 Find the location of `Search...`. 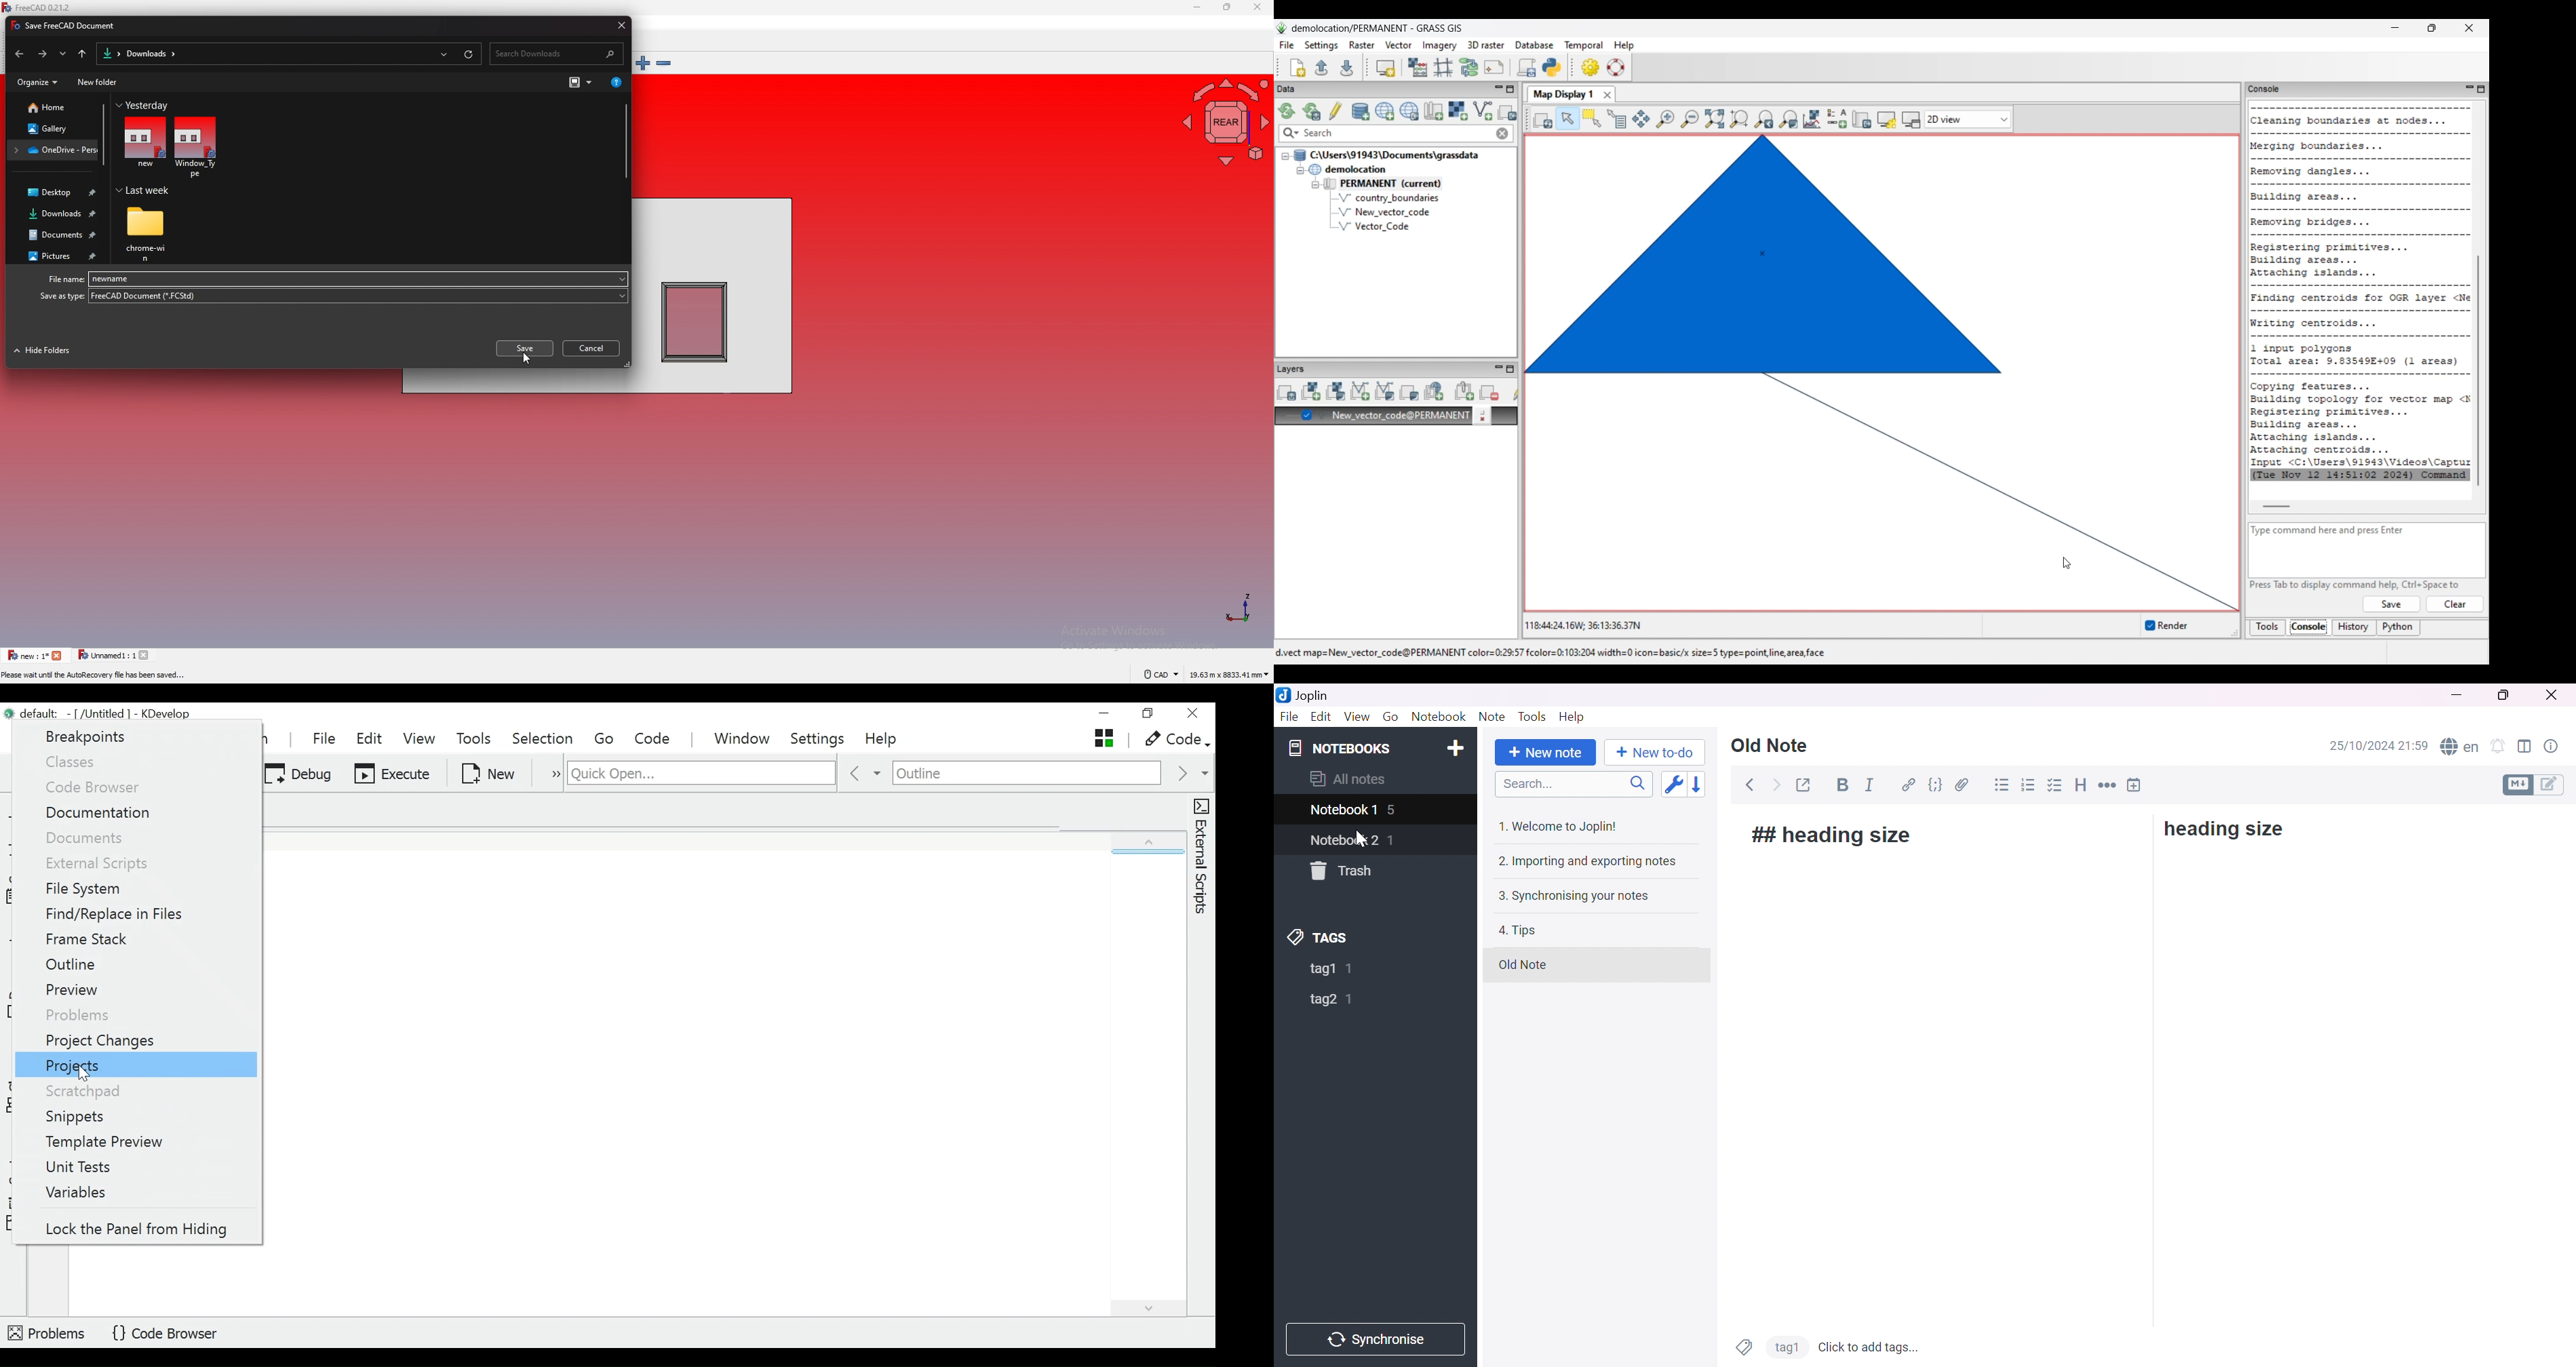

Search... is located at coordinates (1525, 785).